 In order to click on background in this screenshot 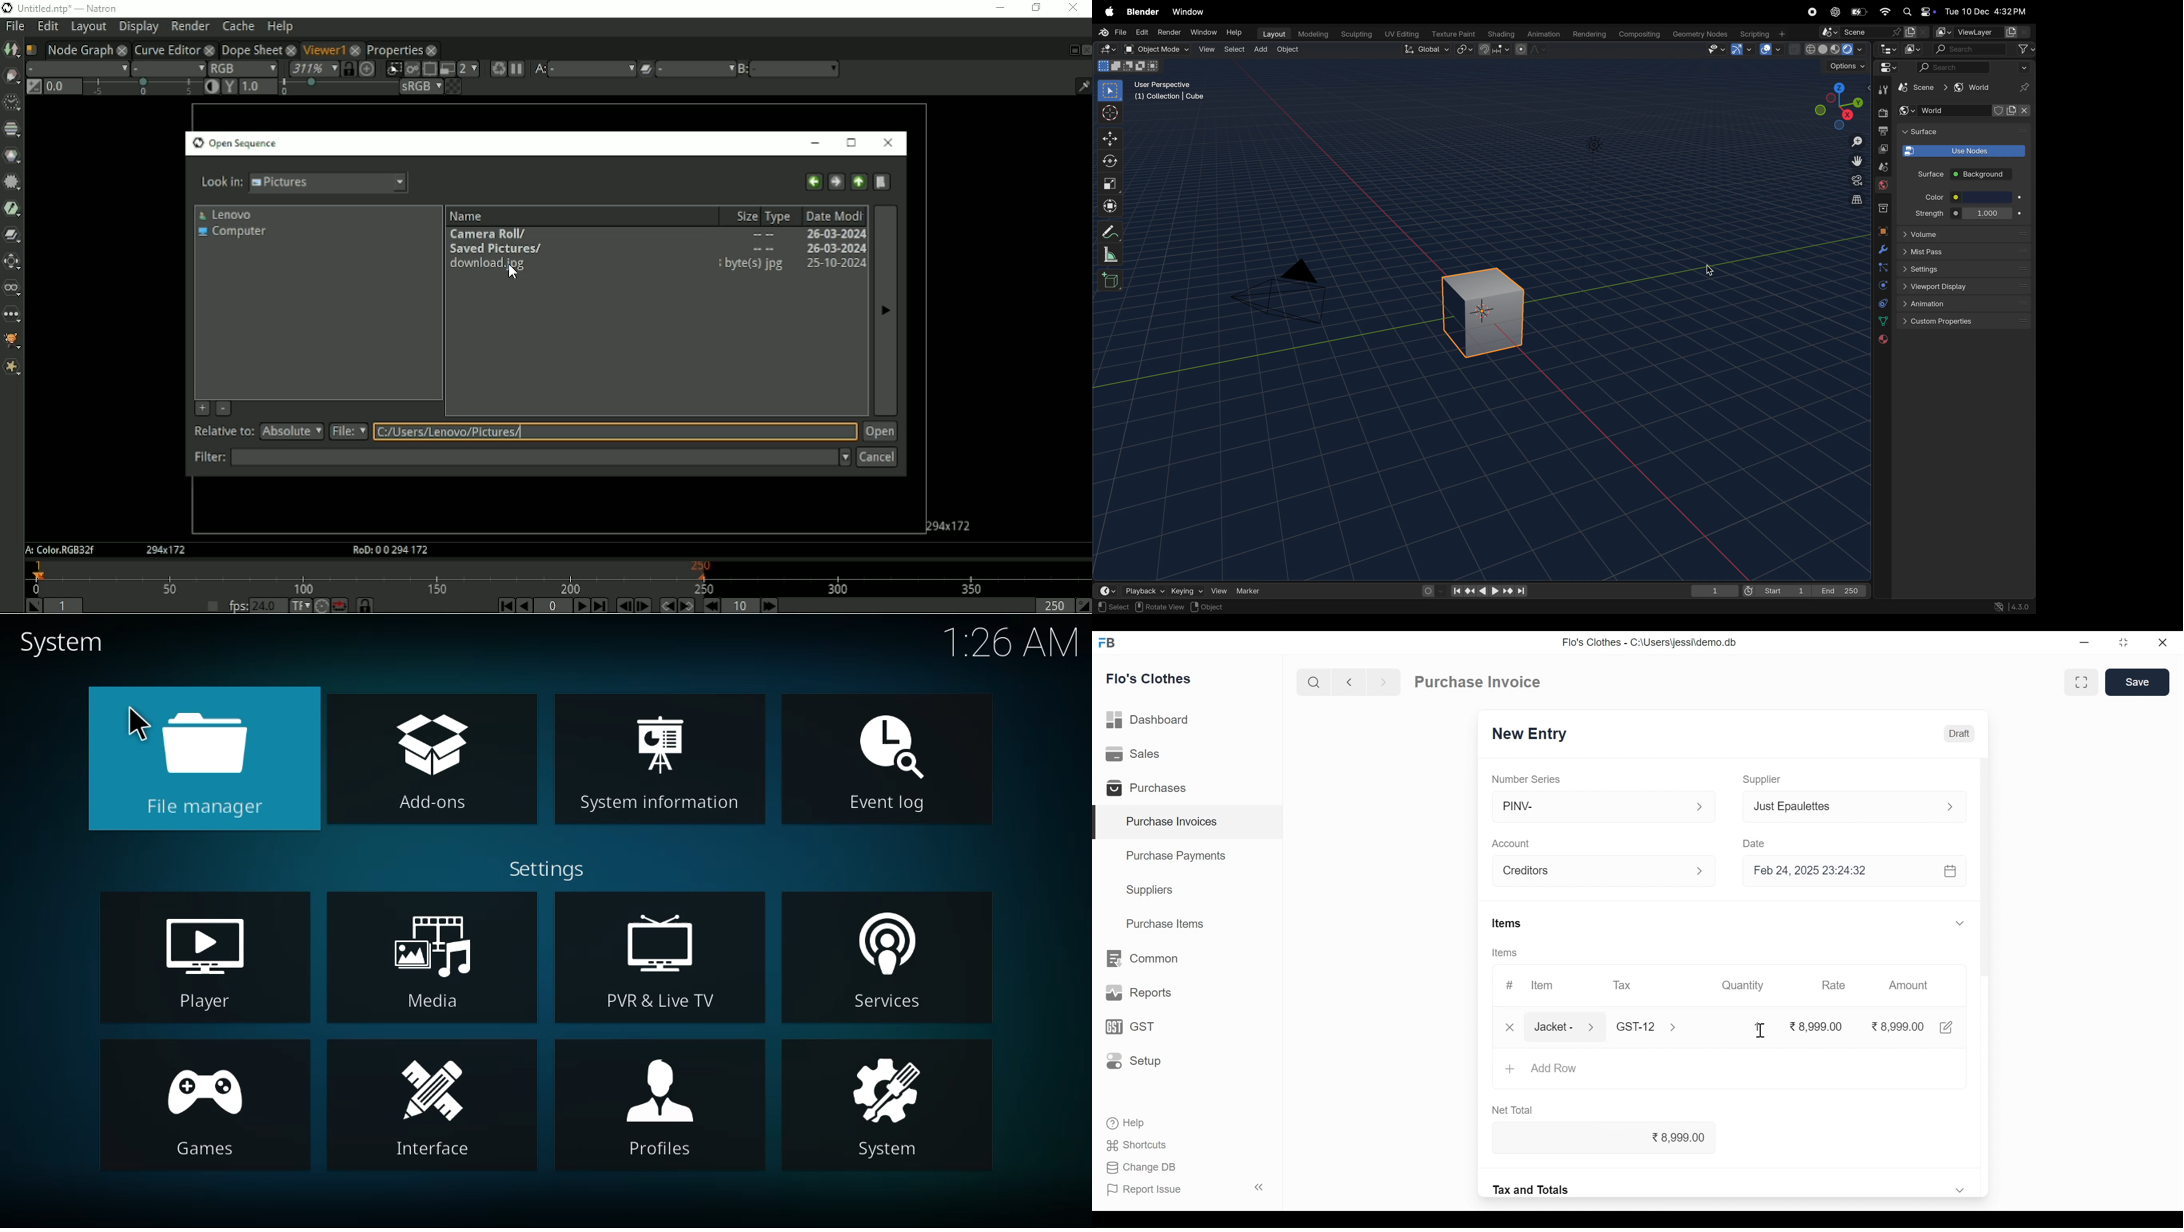, I will do `click(1983, 175)`.